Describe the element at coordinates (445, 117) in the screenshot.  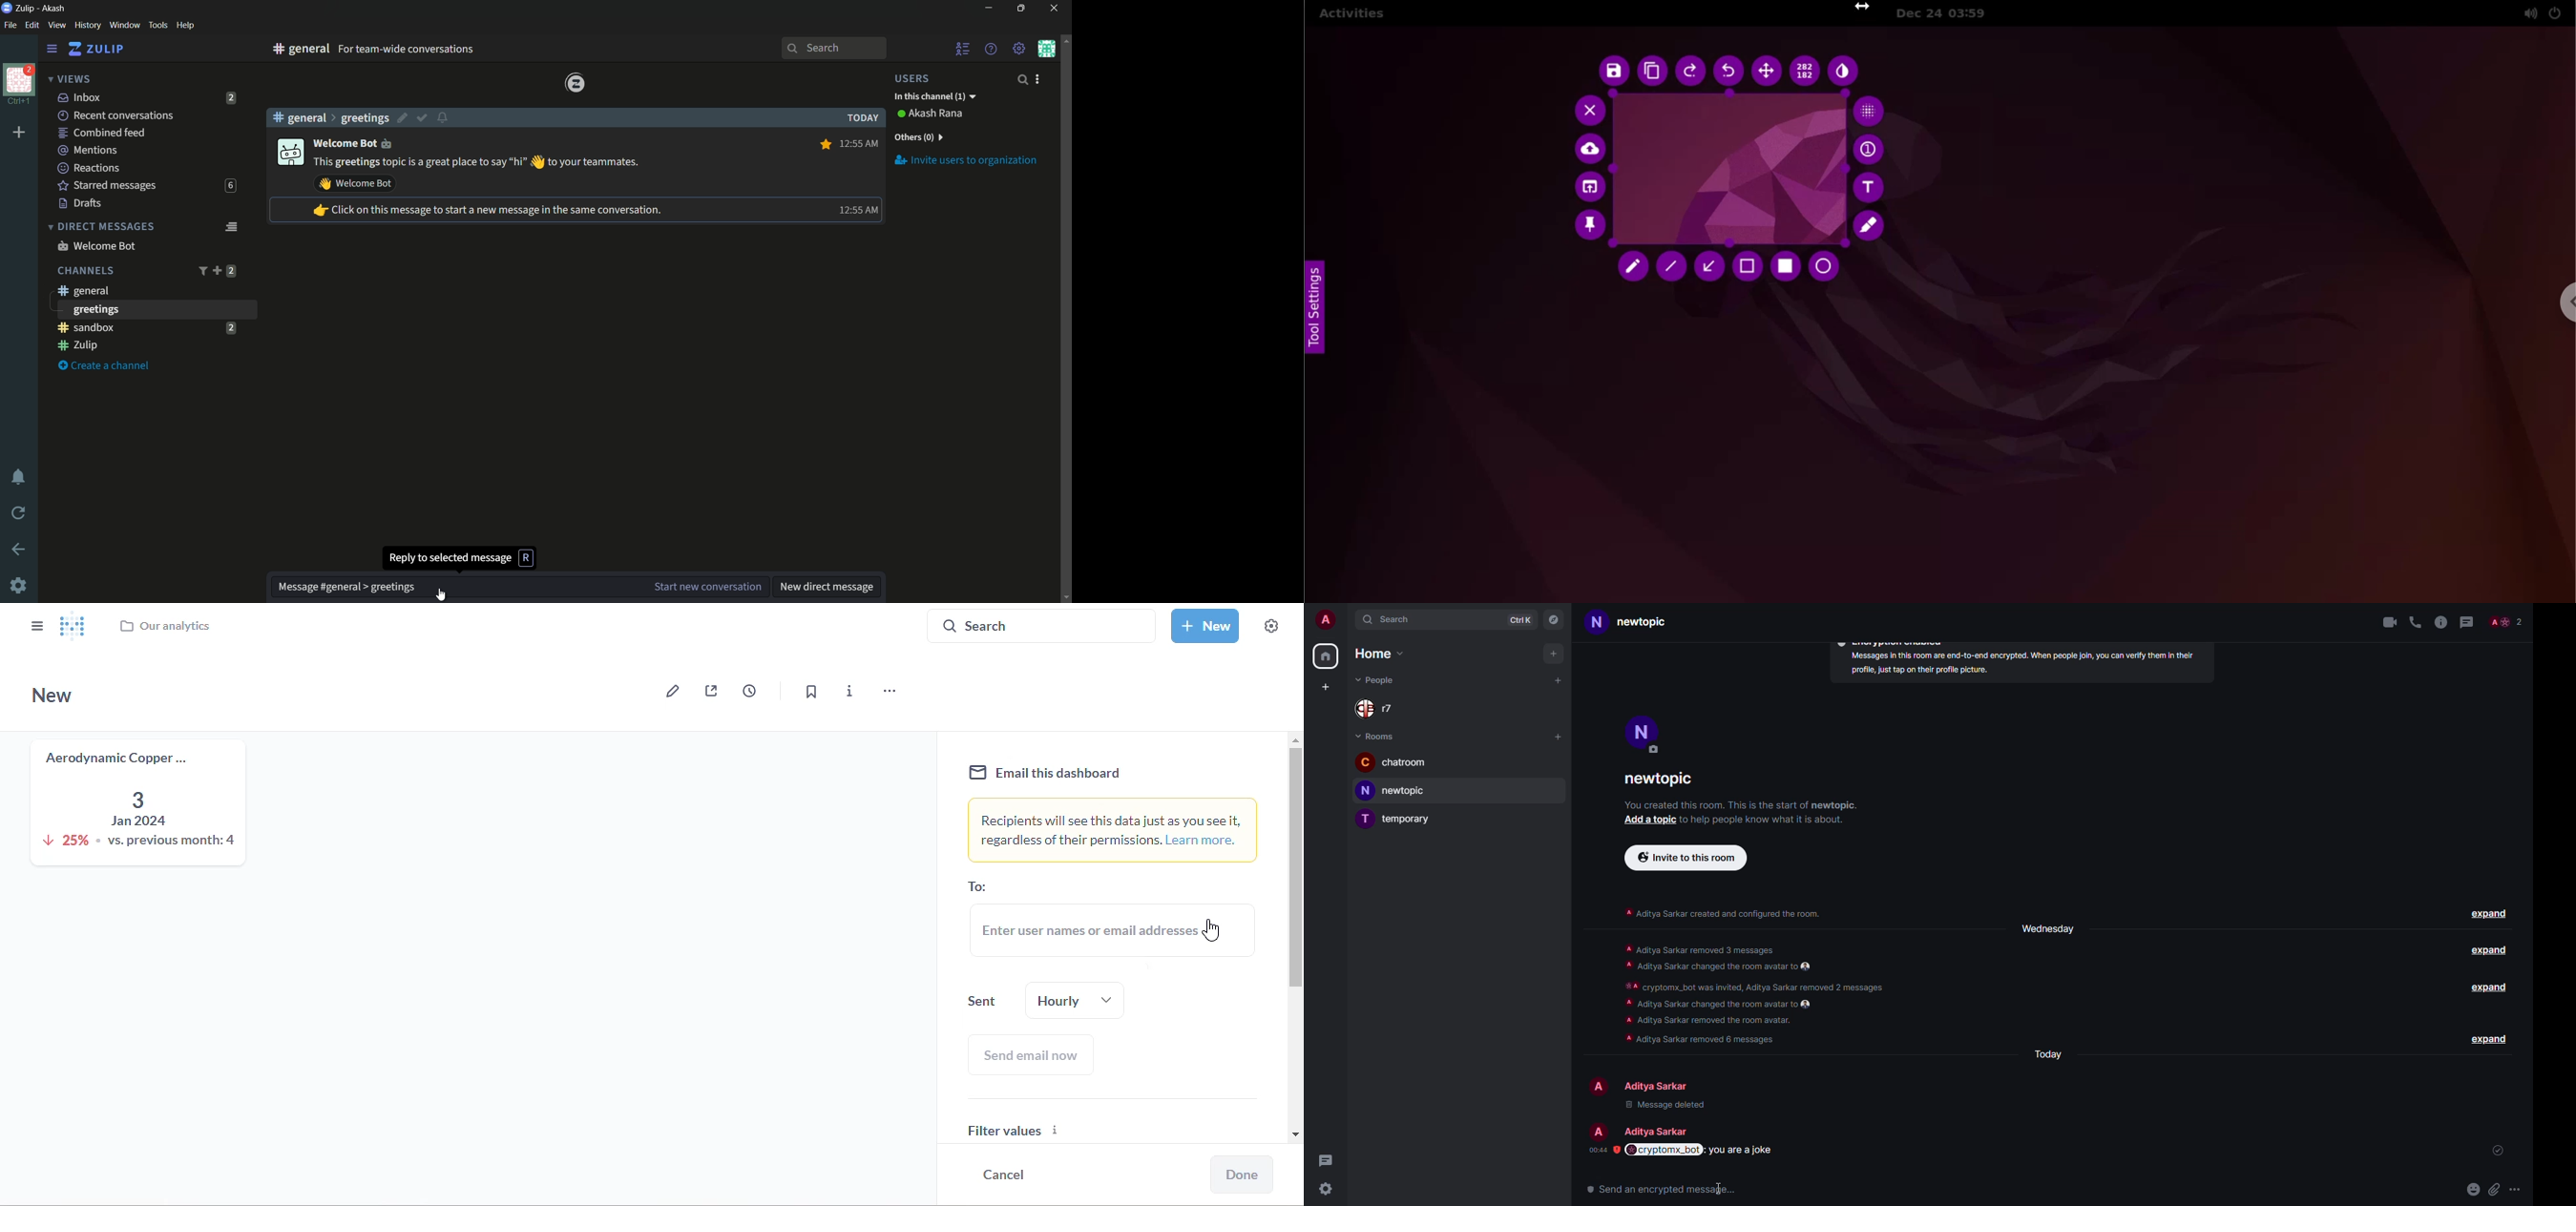
I see `configure topic notifications` at that location.